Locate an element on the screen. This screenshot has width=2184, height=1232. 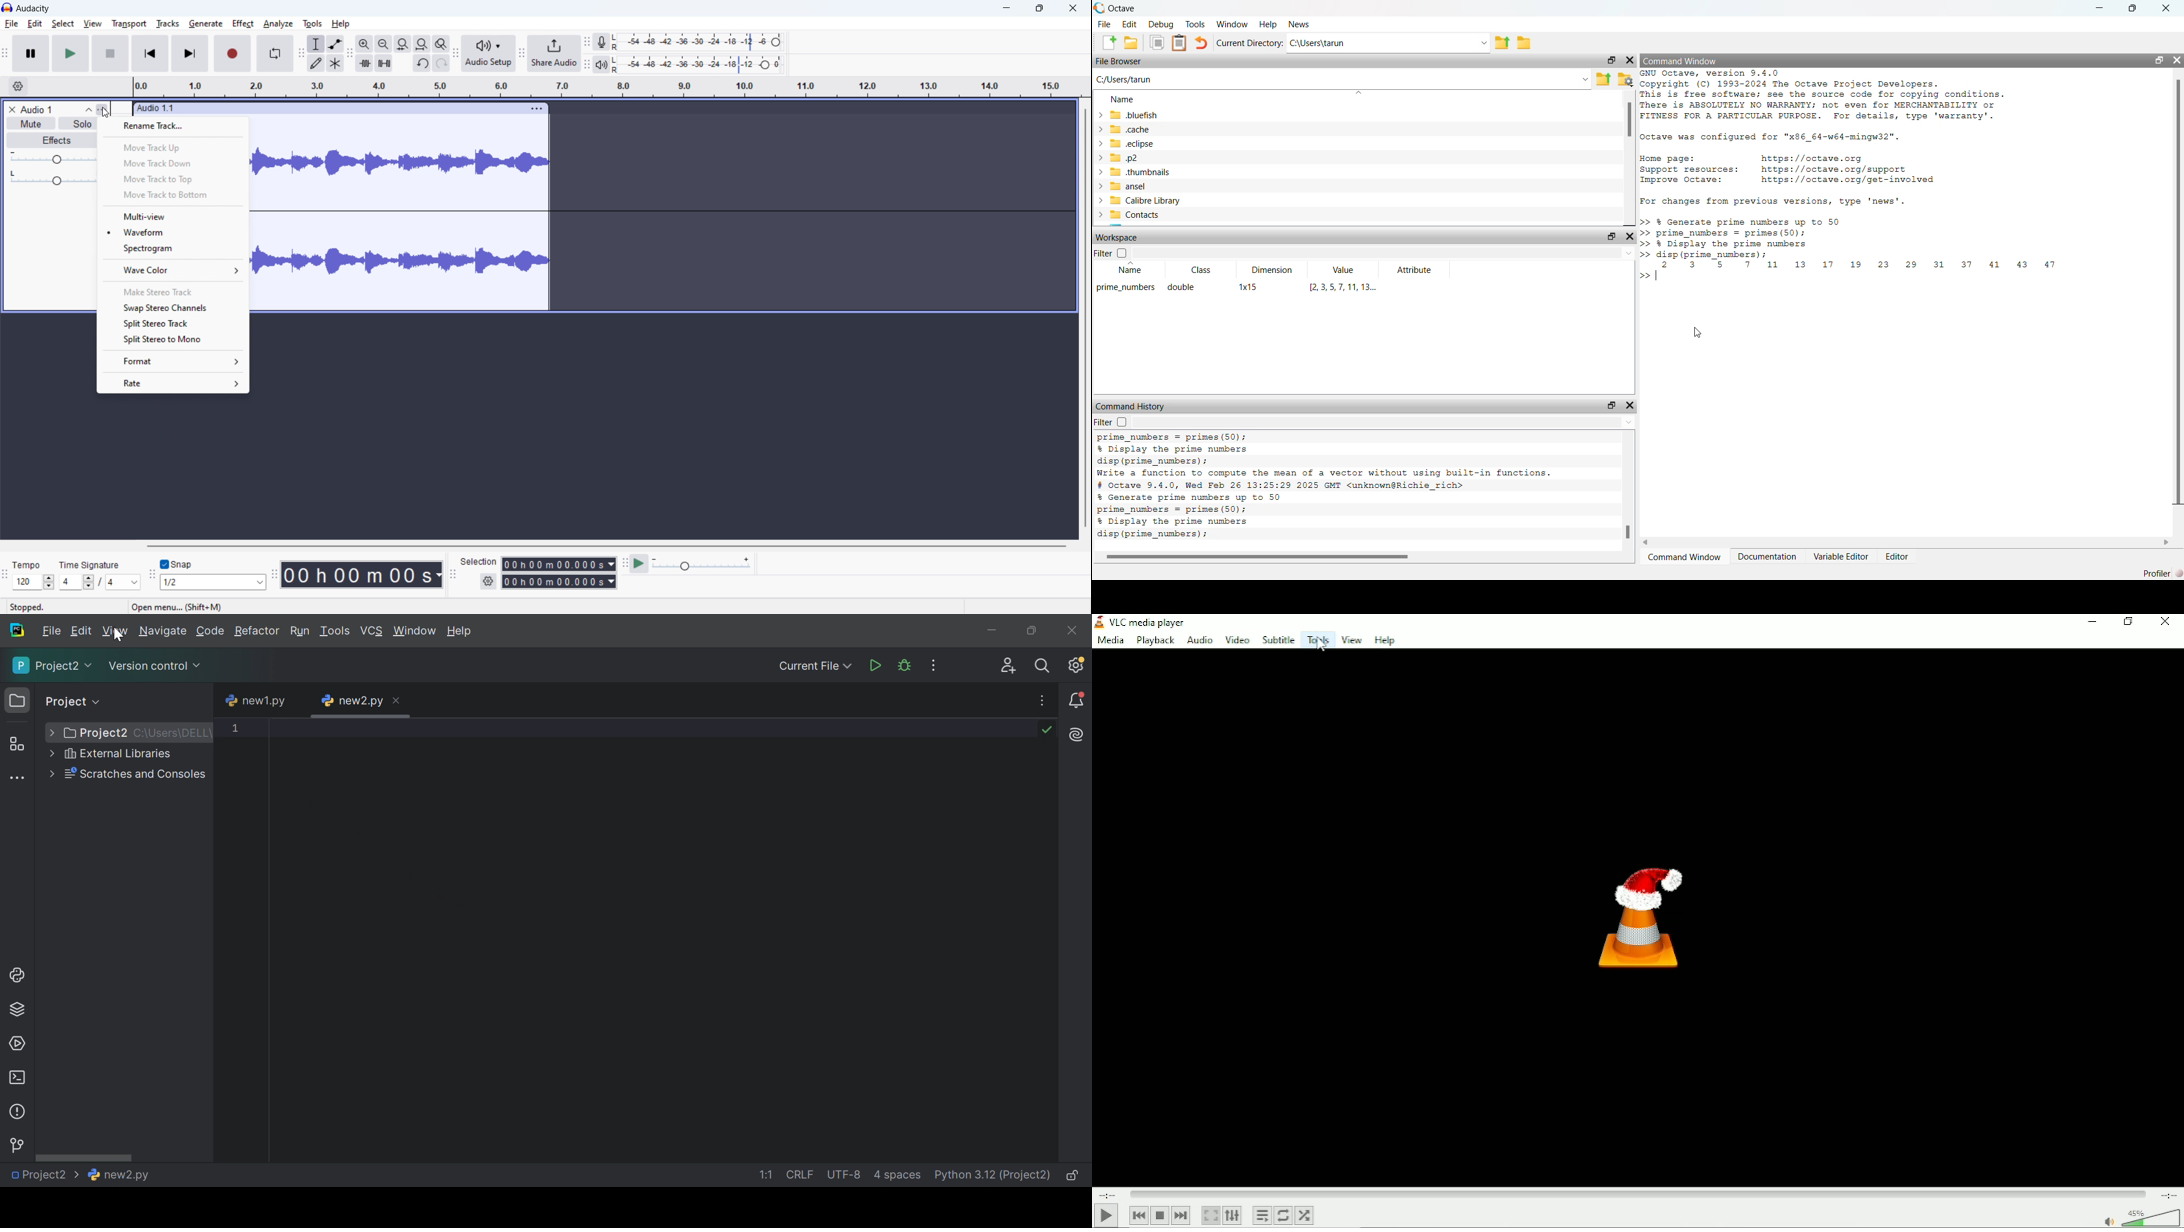
logo is located at coordinates (1100, 8).